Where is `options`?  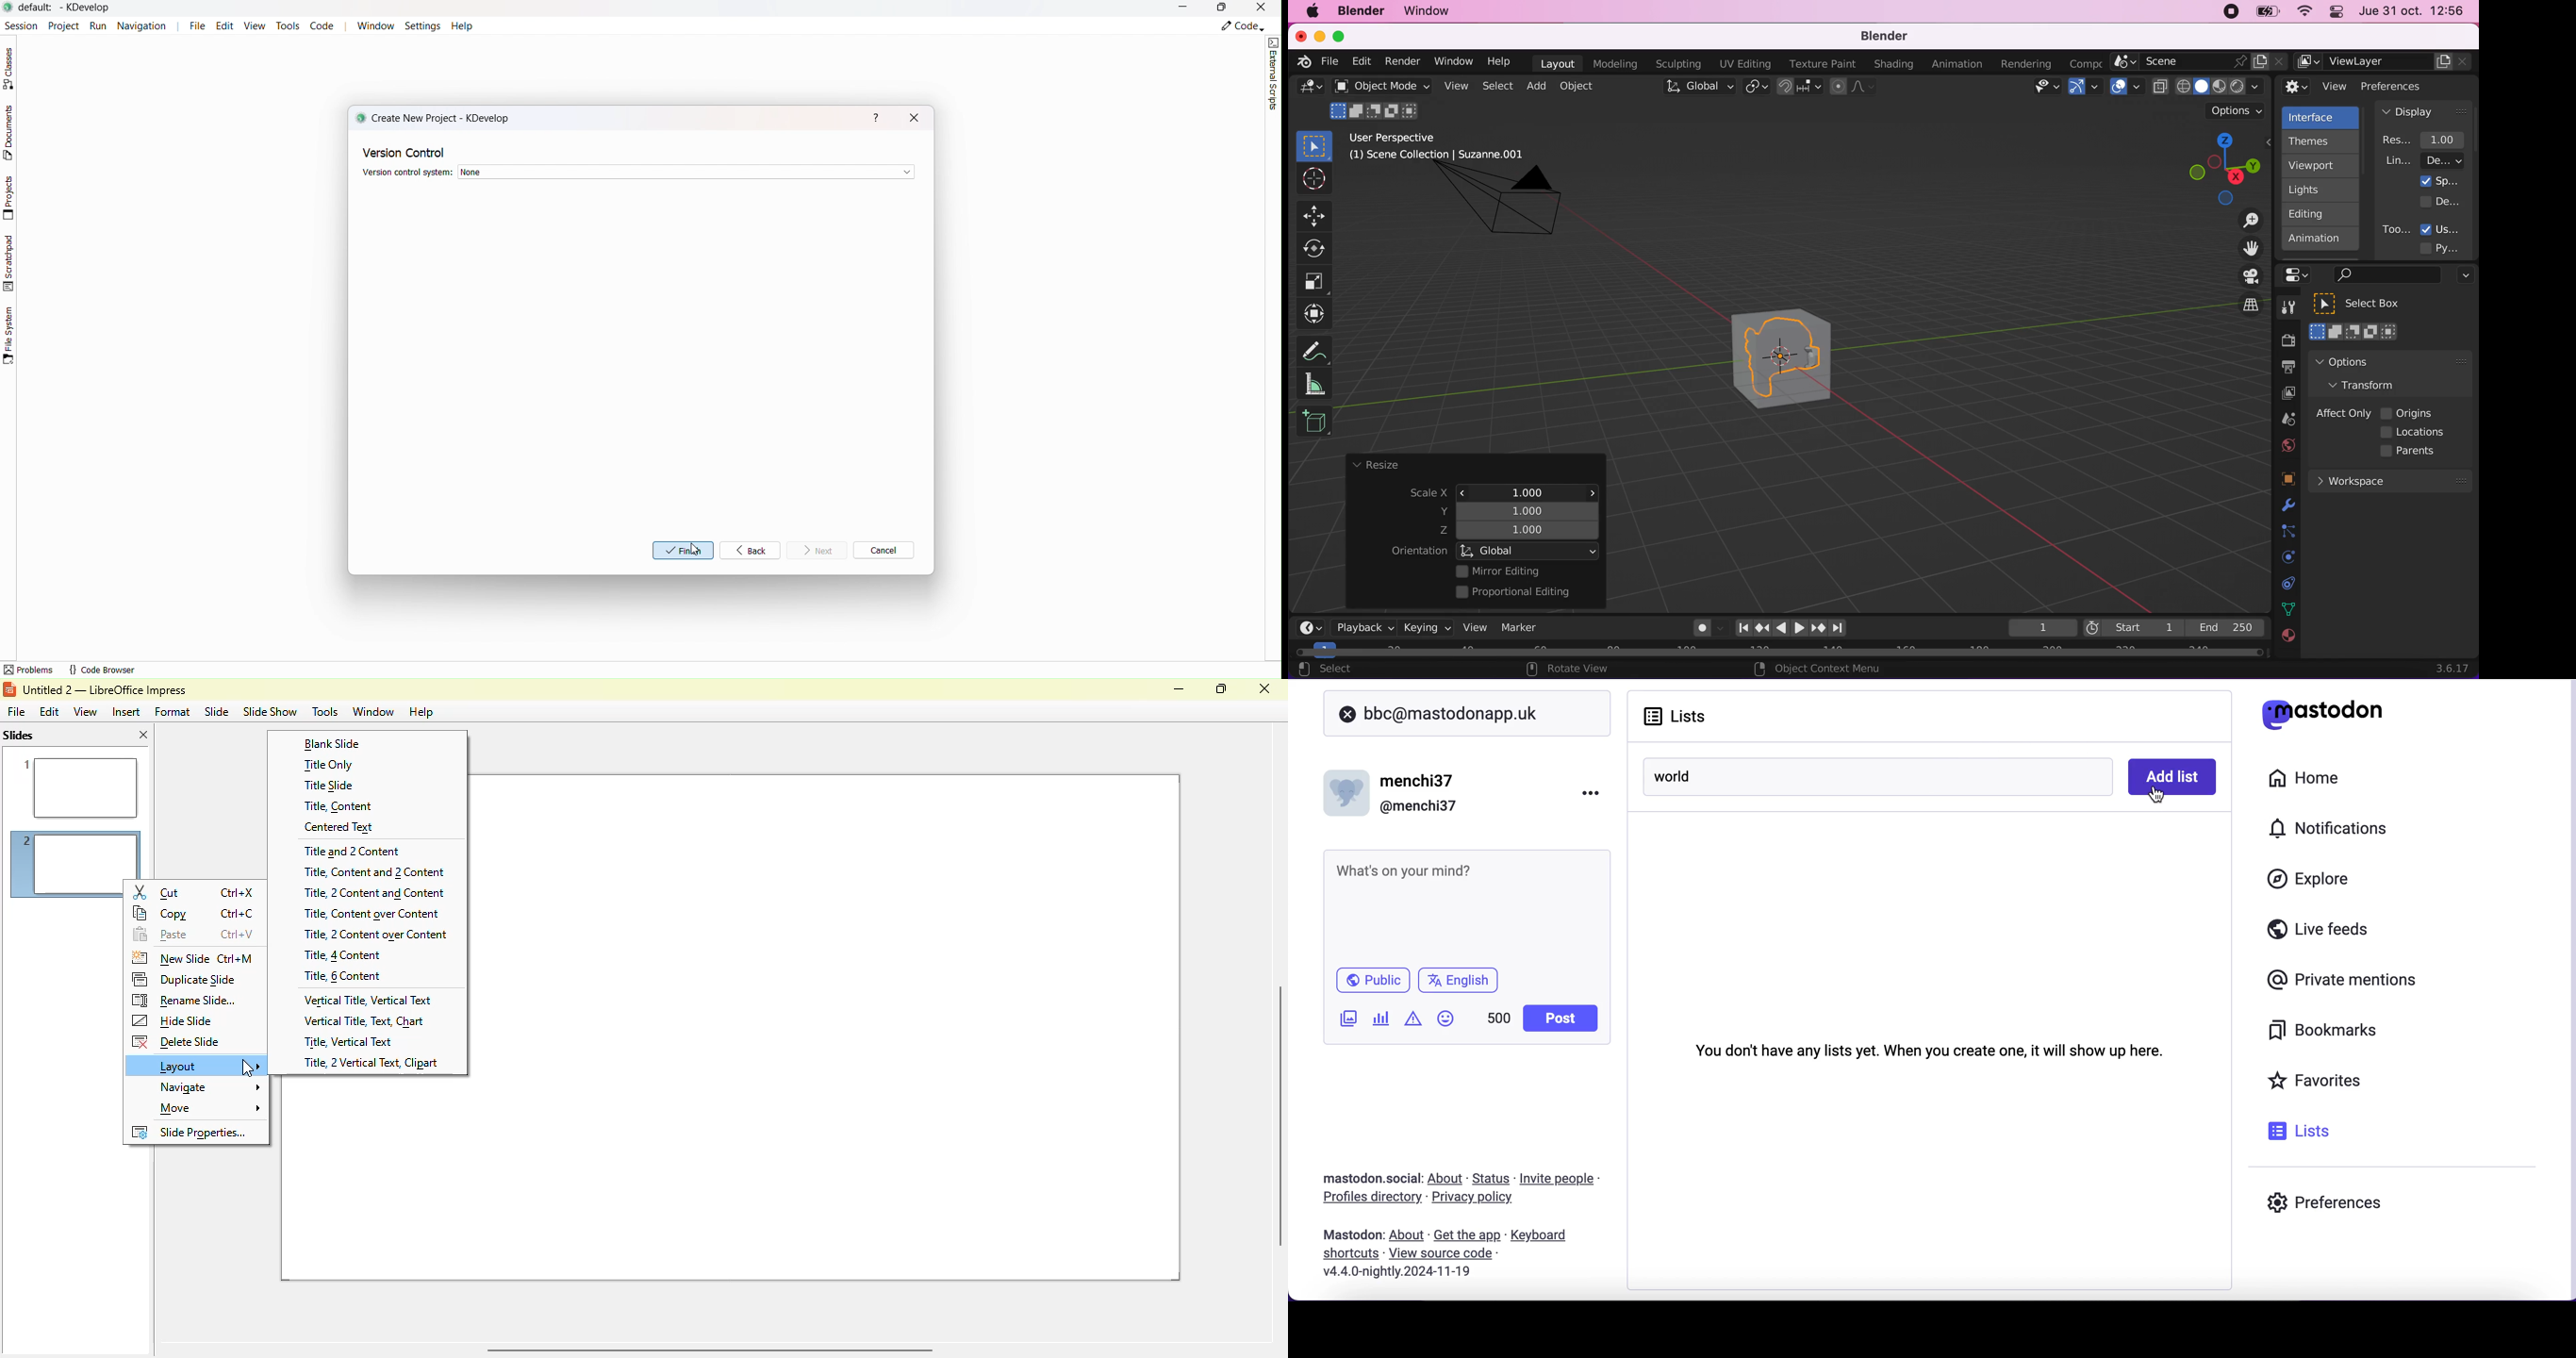
options is located at coordinates (2368, 361).